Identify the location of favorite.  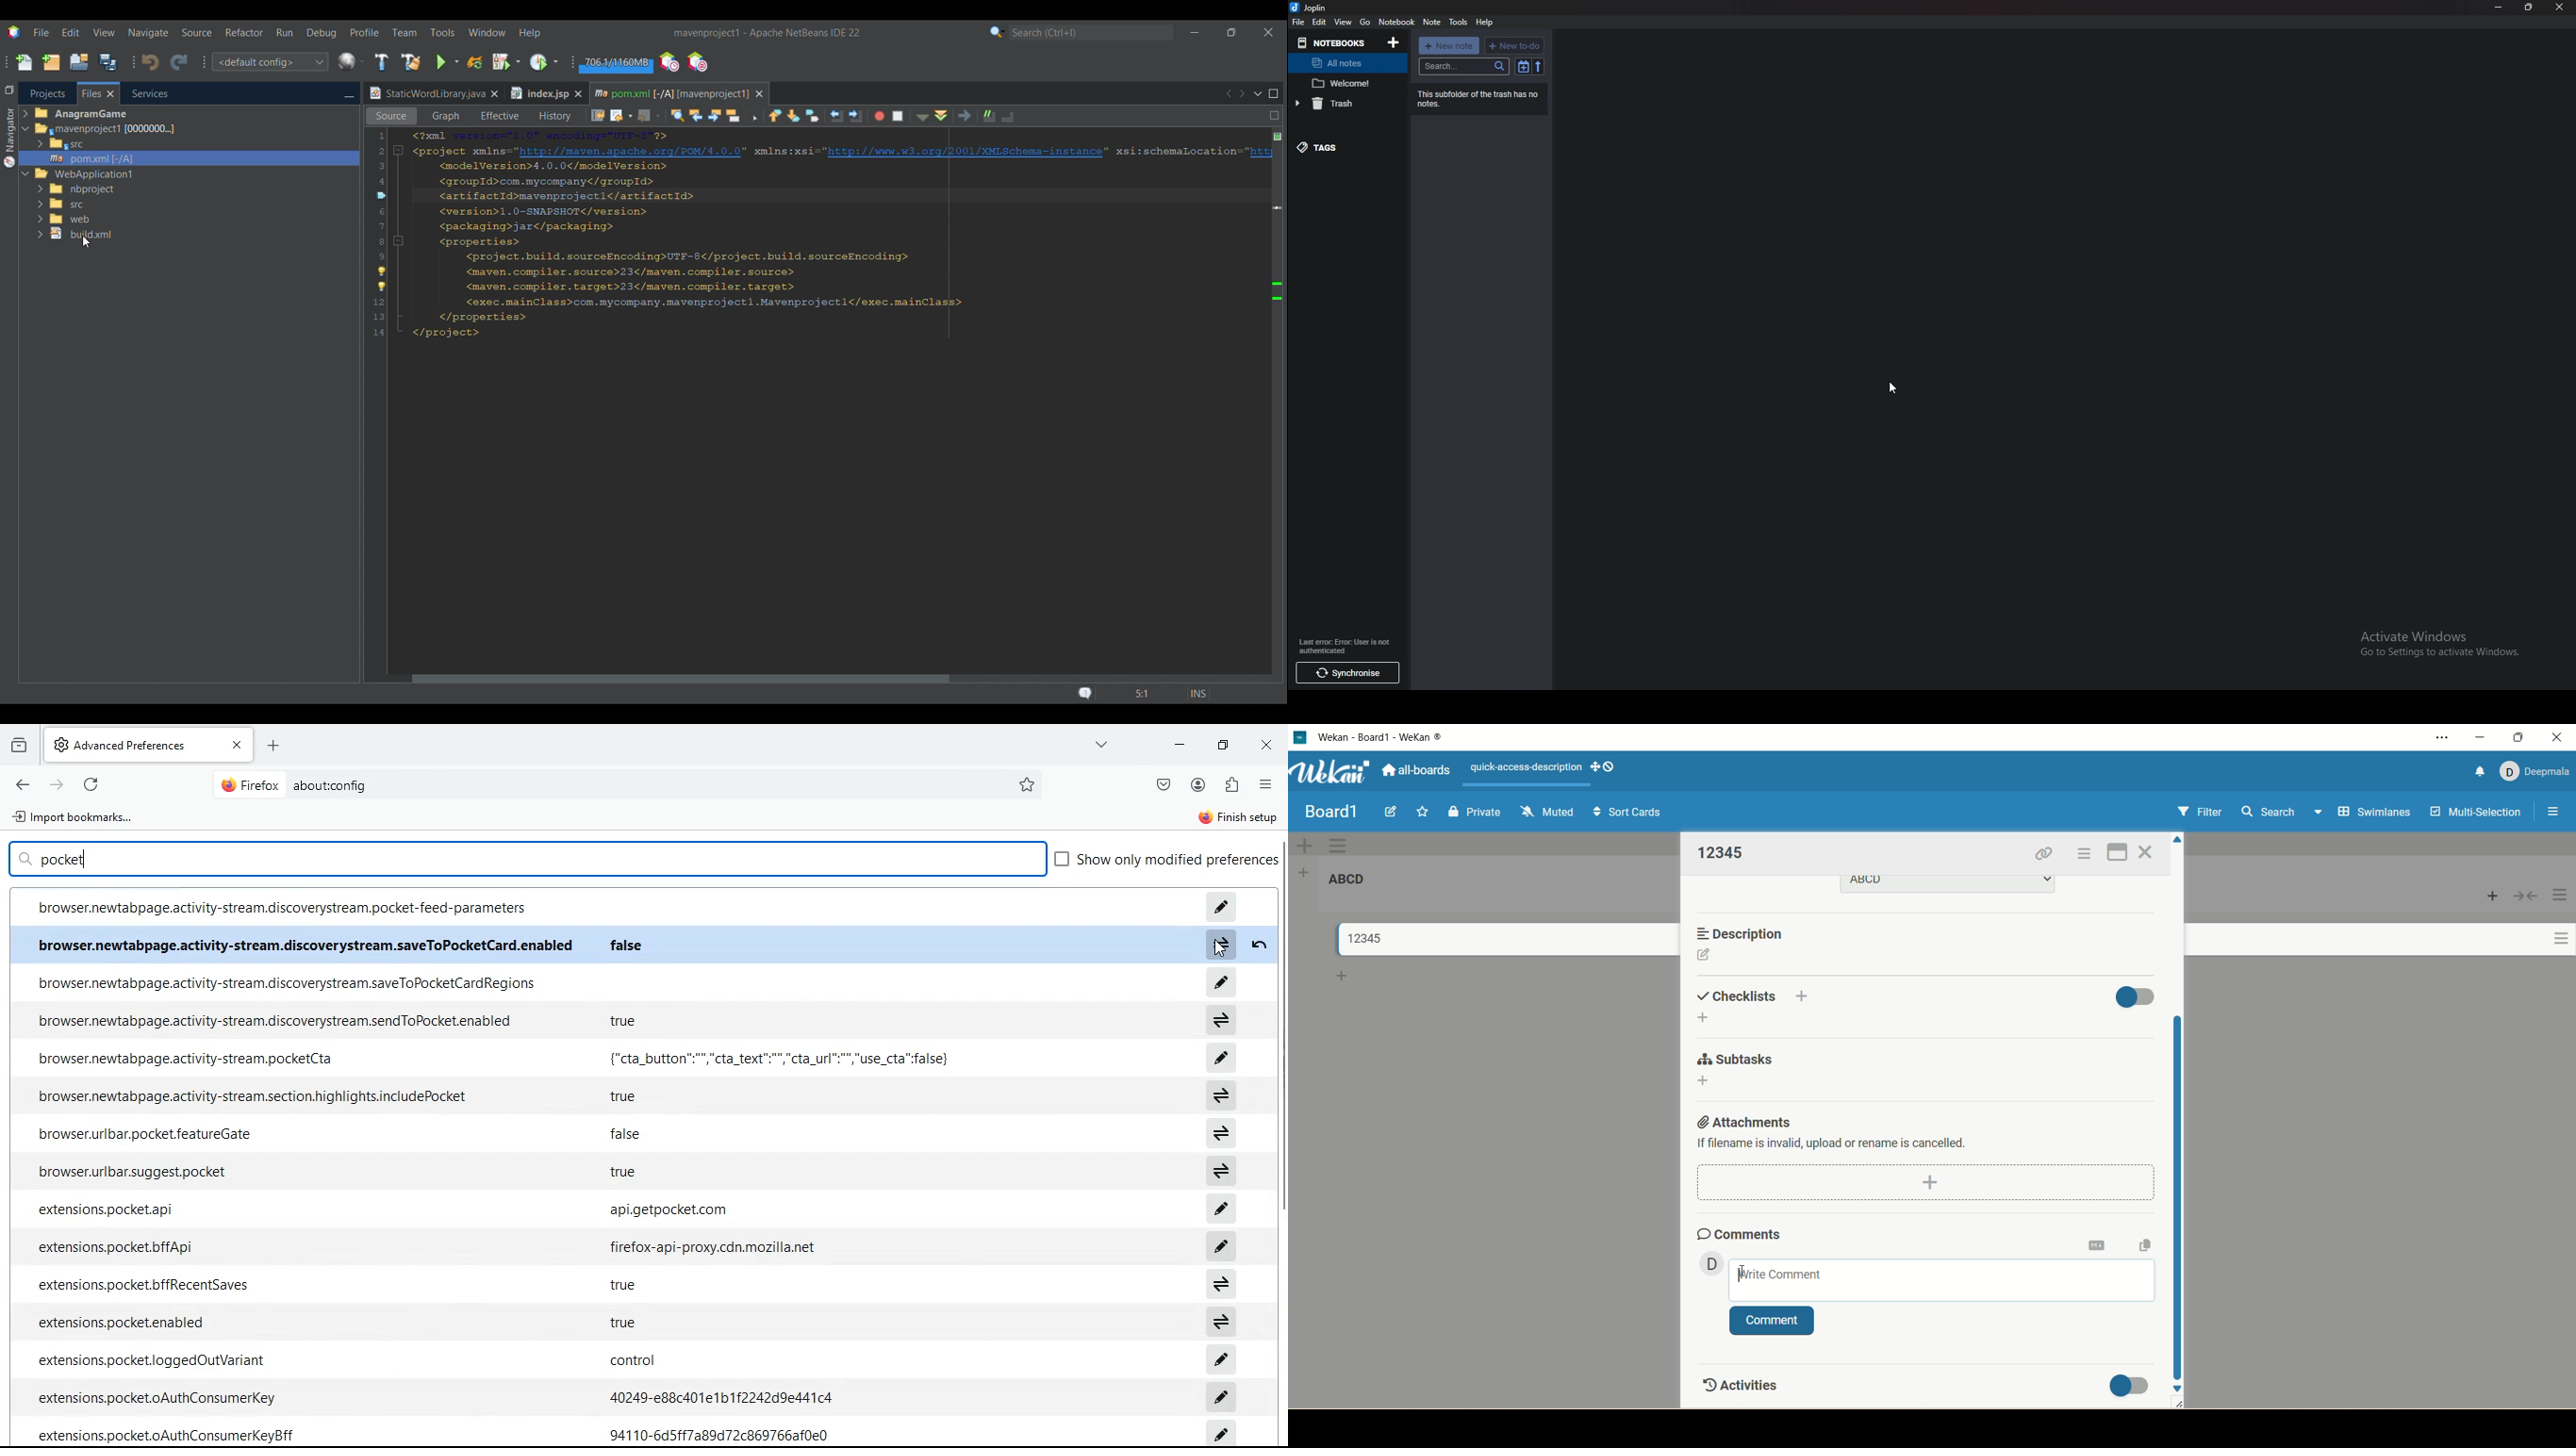
(1419, 814).